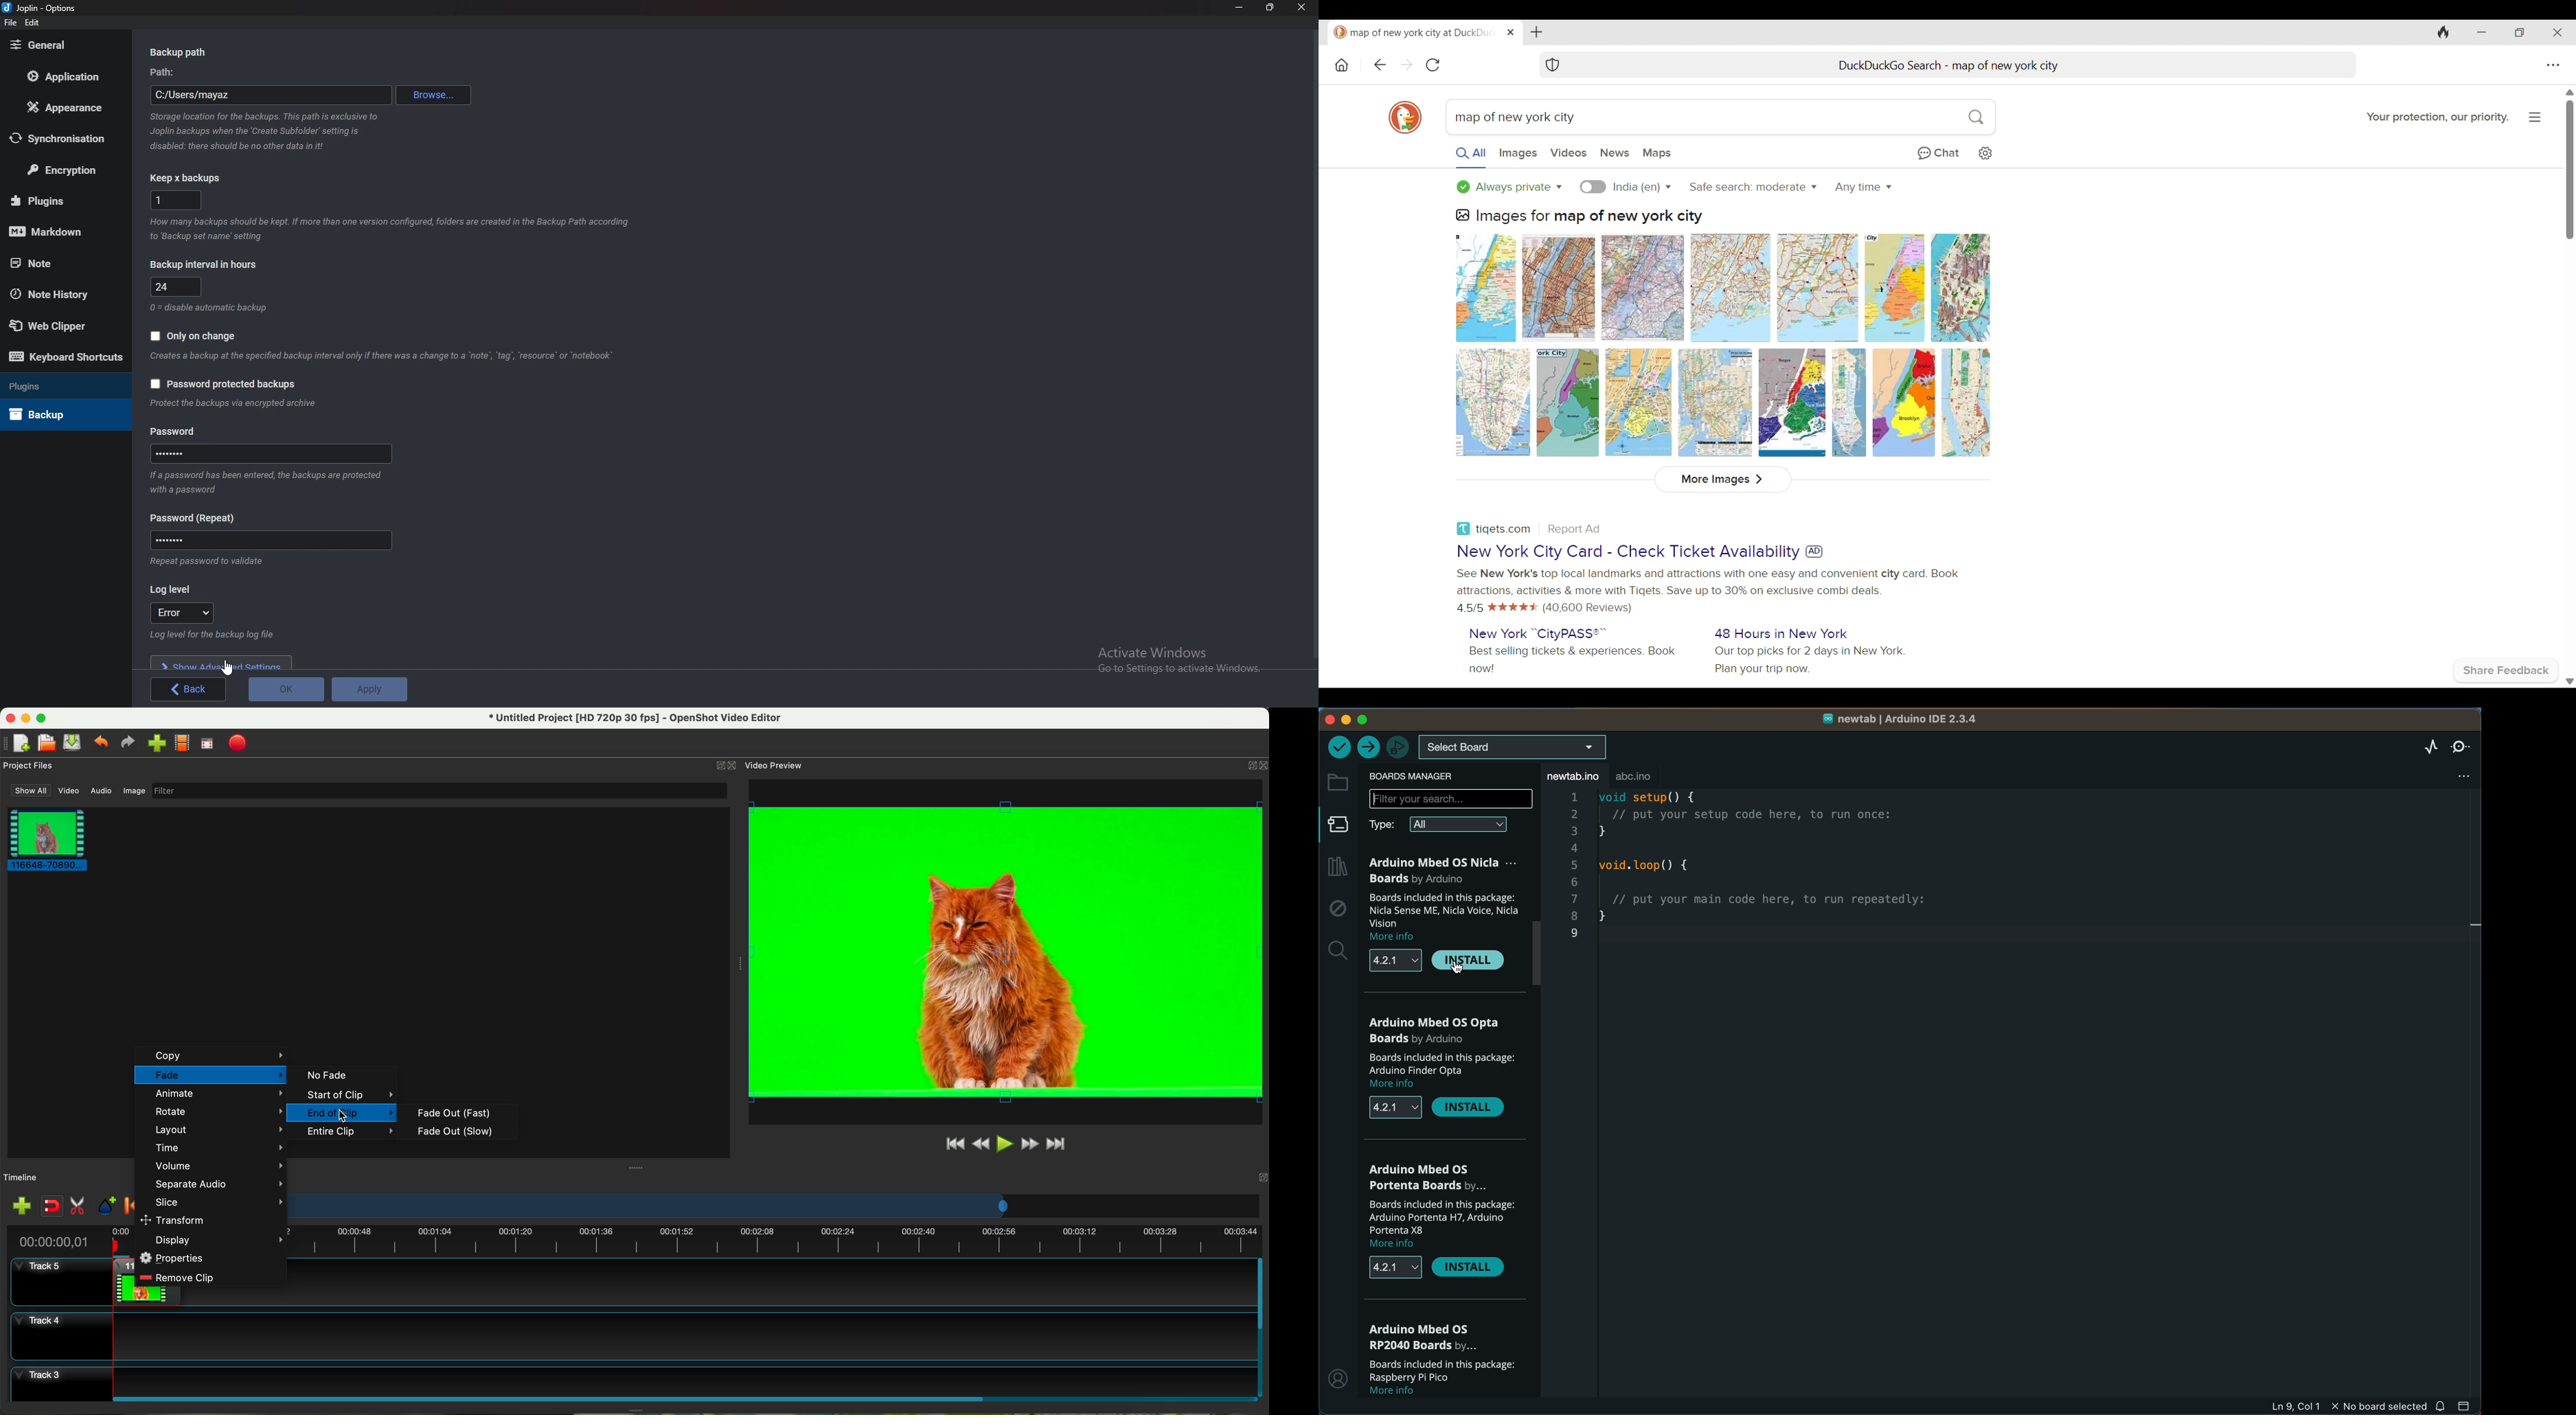 Image resolution: width=2576 pixels, height=1428 pixels. Describe the element at coordinates (1513, 117) in the screenshot. I see `map of new york city` at that location.